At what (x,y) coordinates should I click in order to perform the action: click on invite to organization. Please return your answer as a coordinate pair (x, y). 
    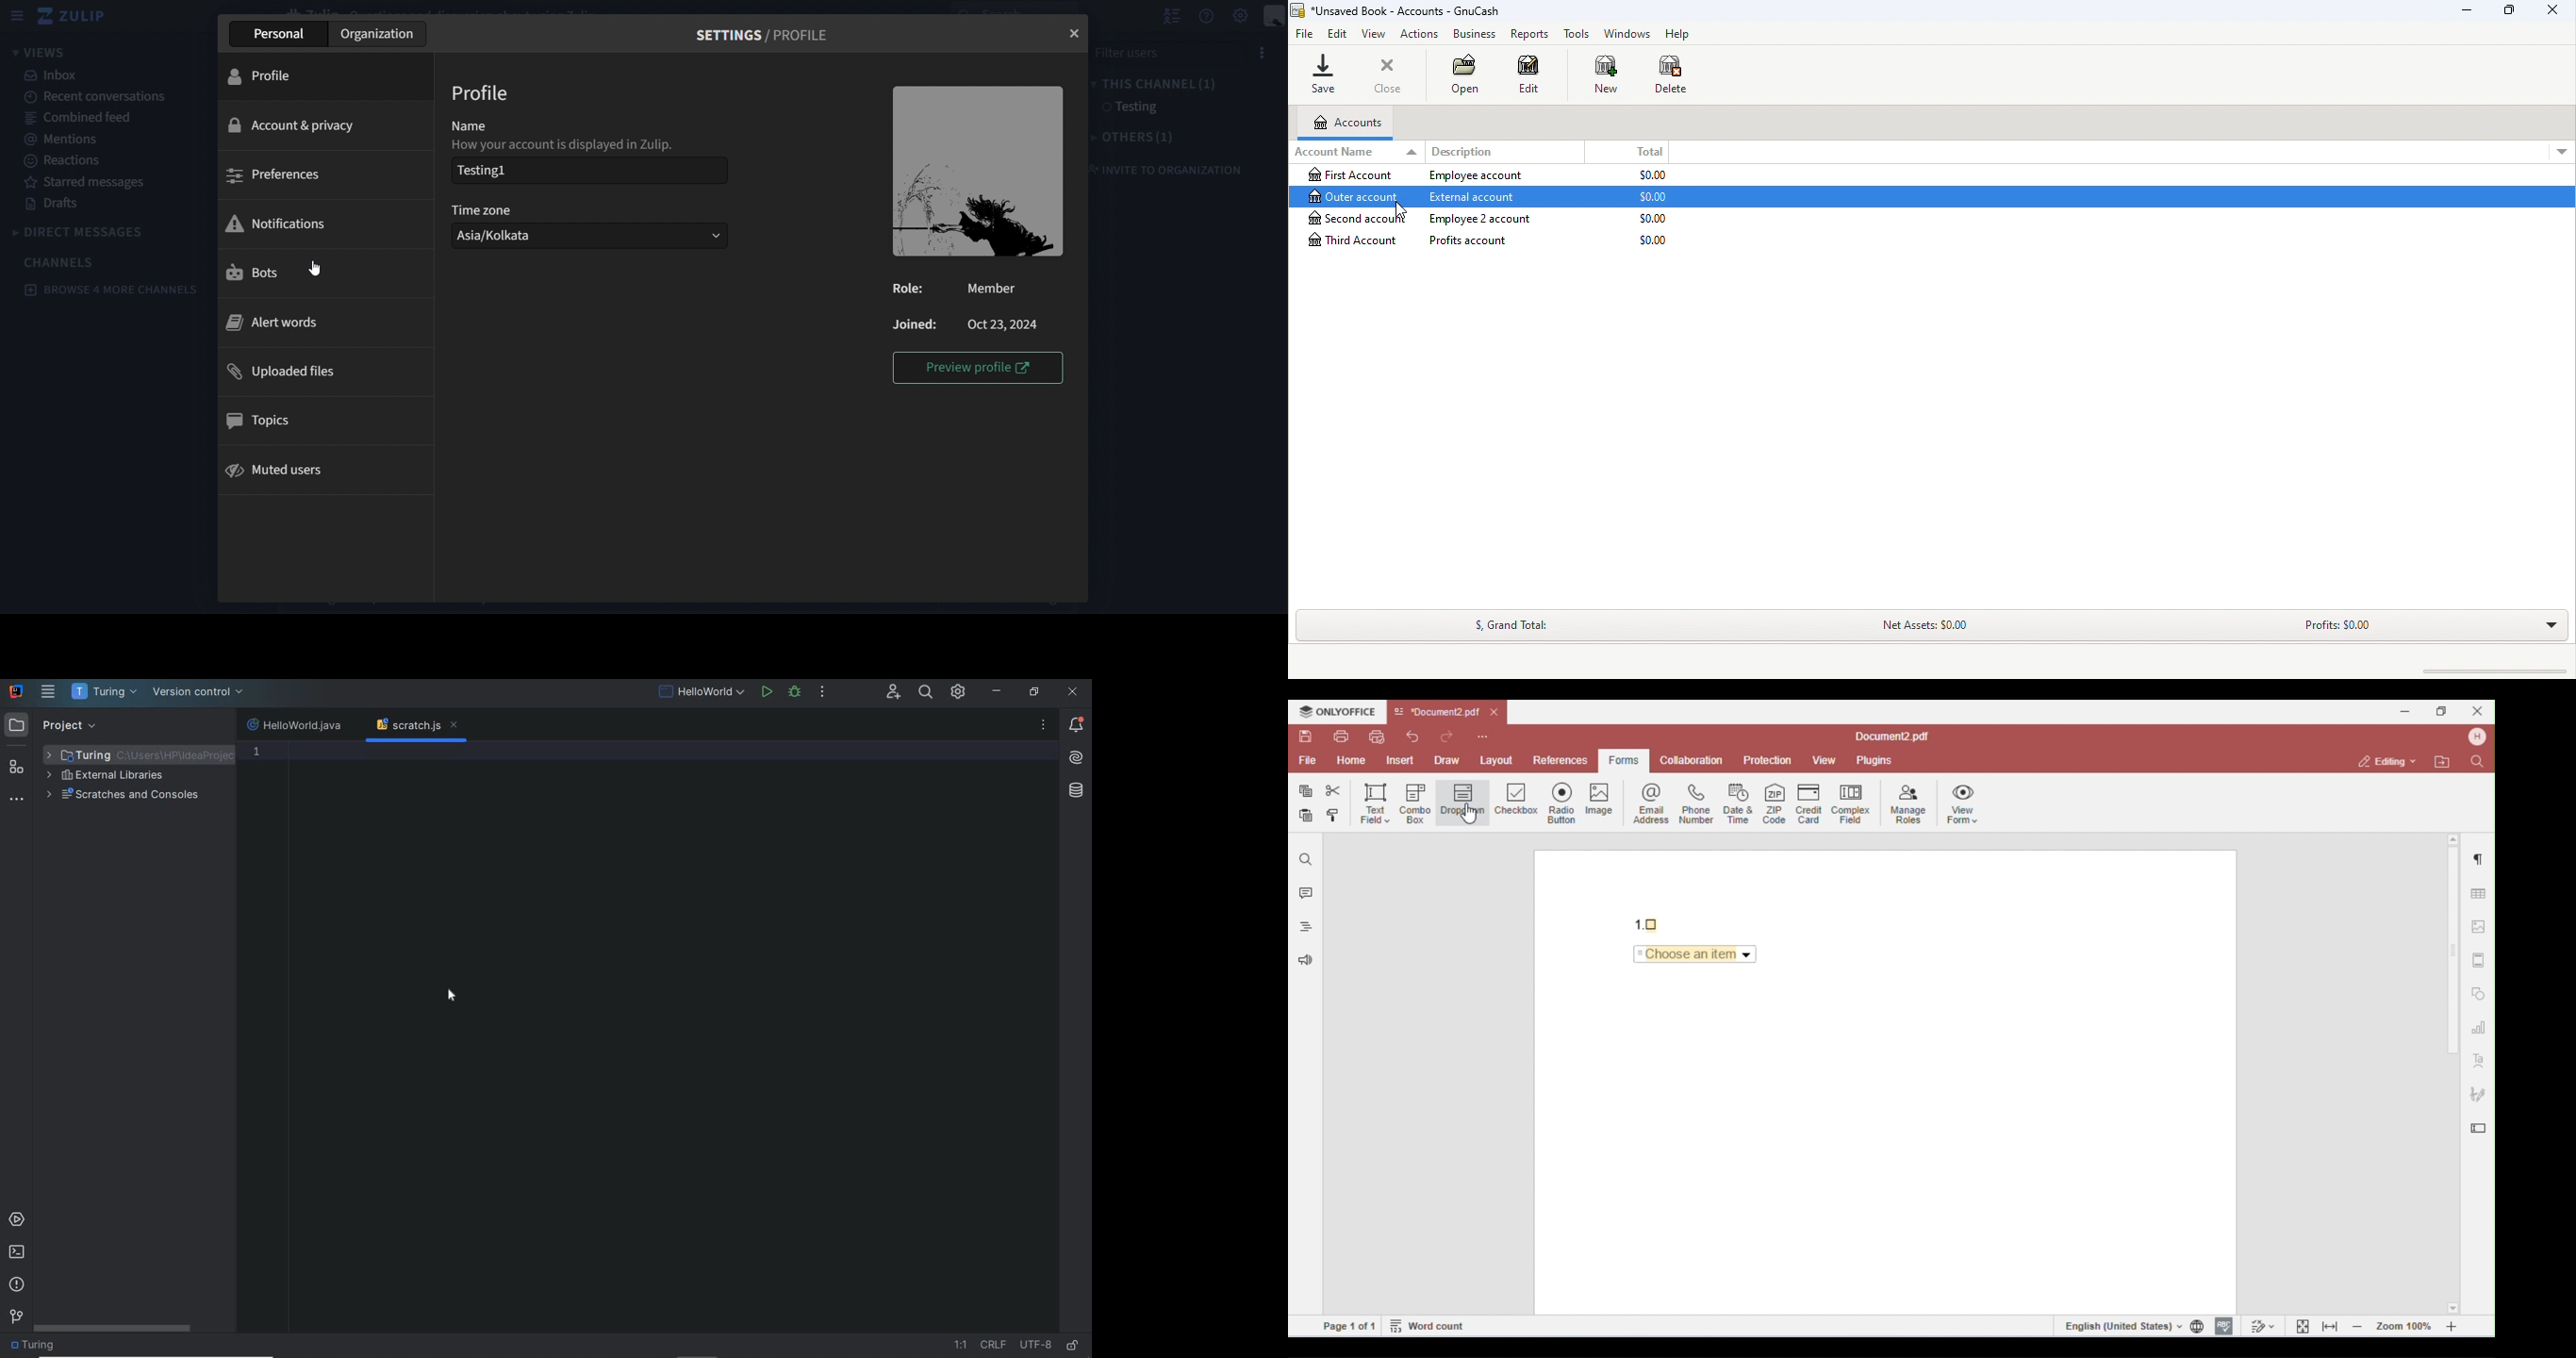
    Looking at the image, I should click on (1170, 169).